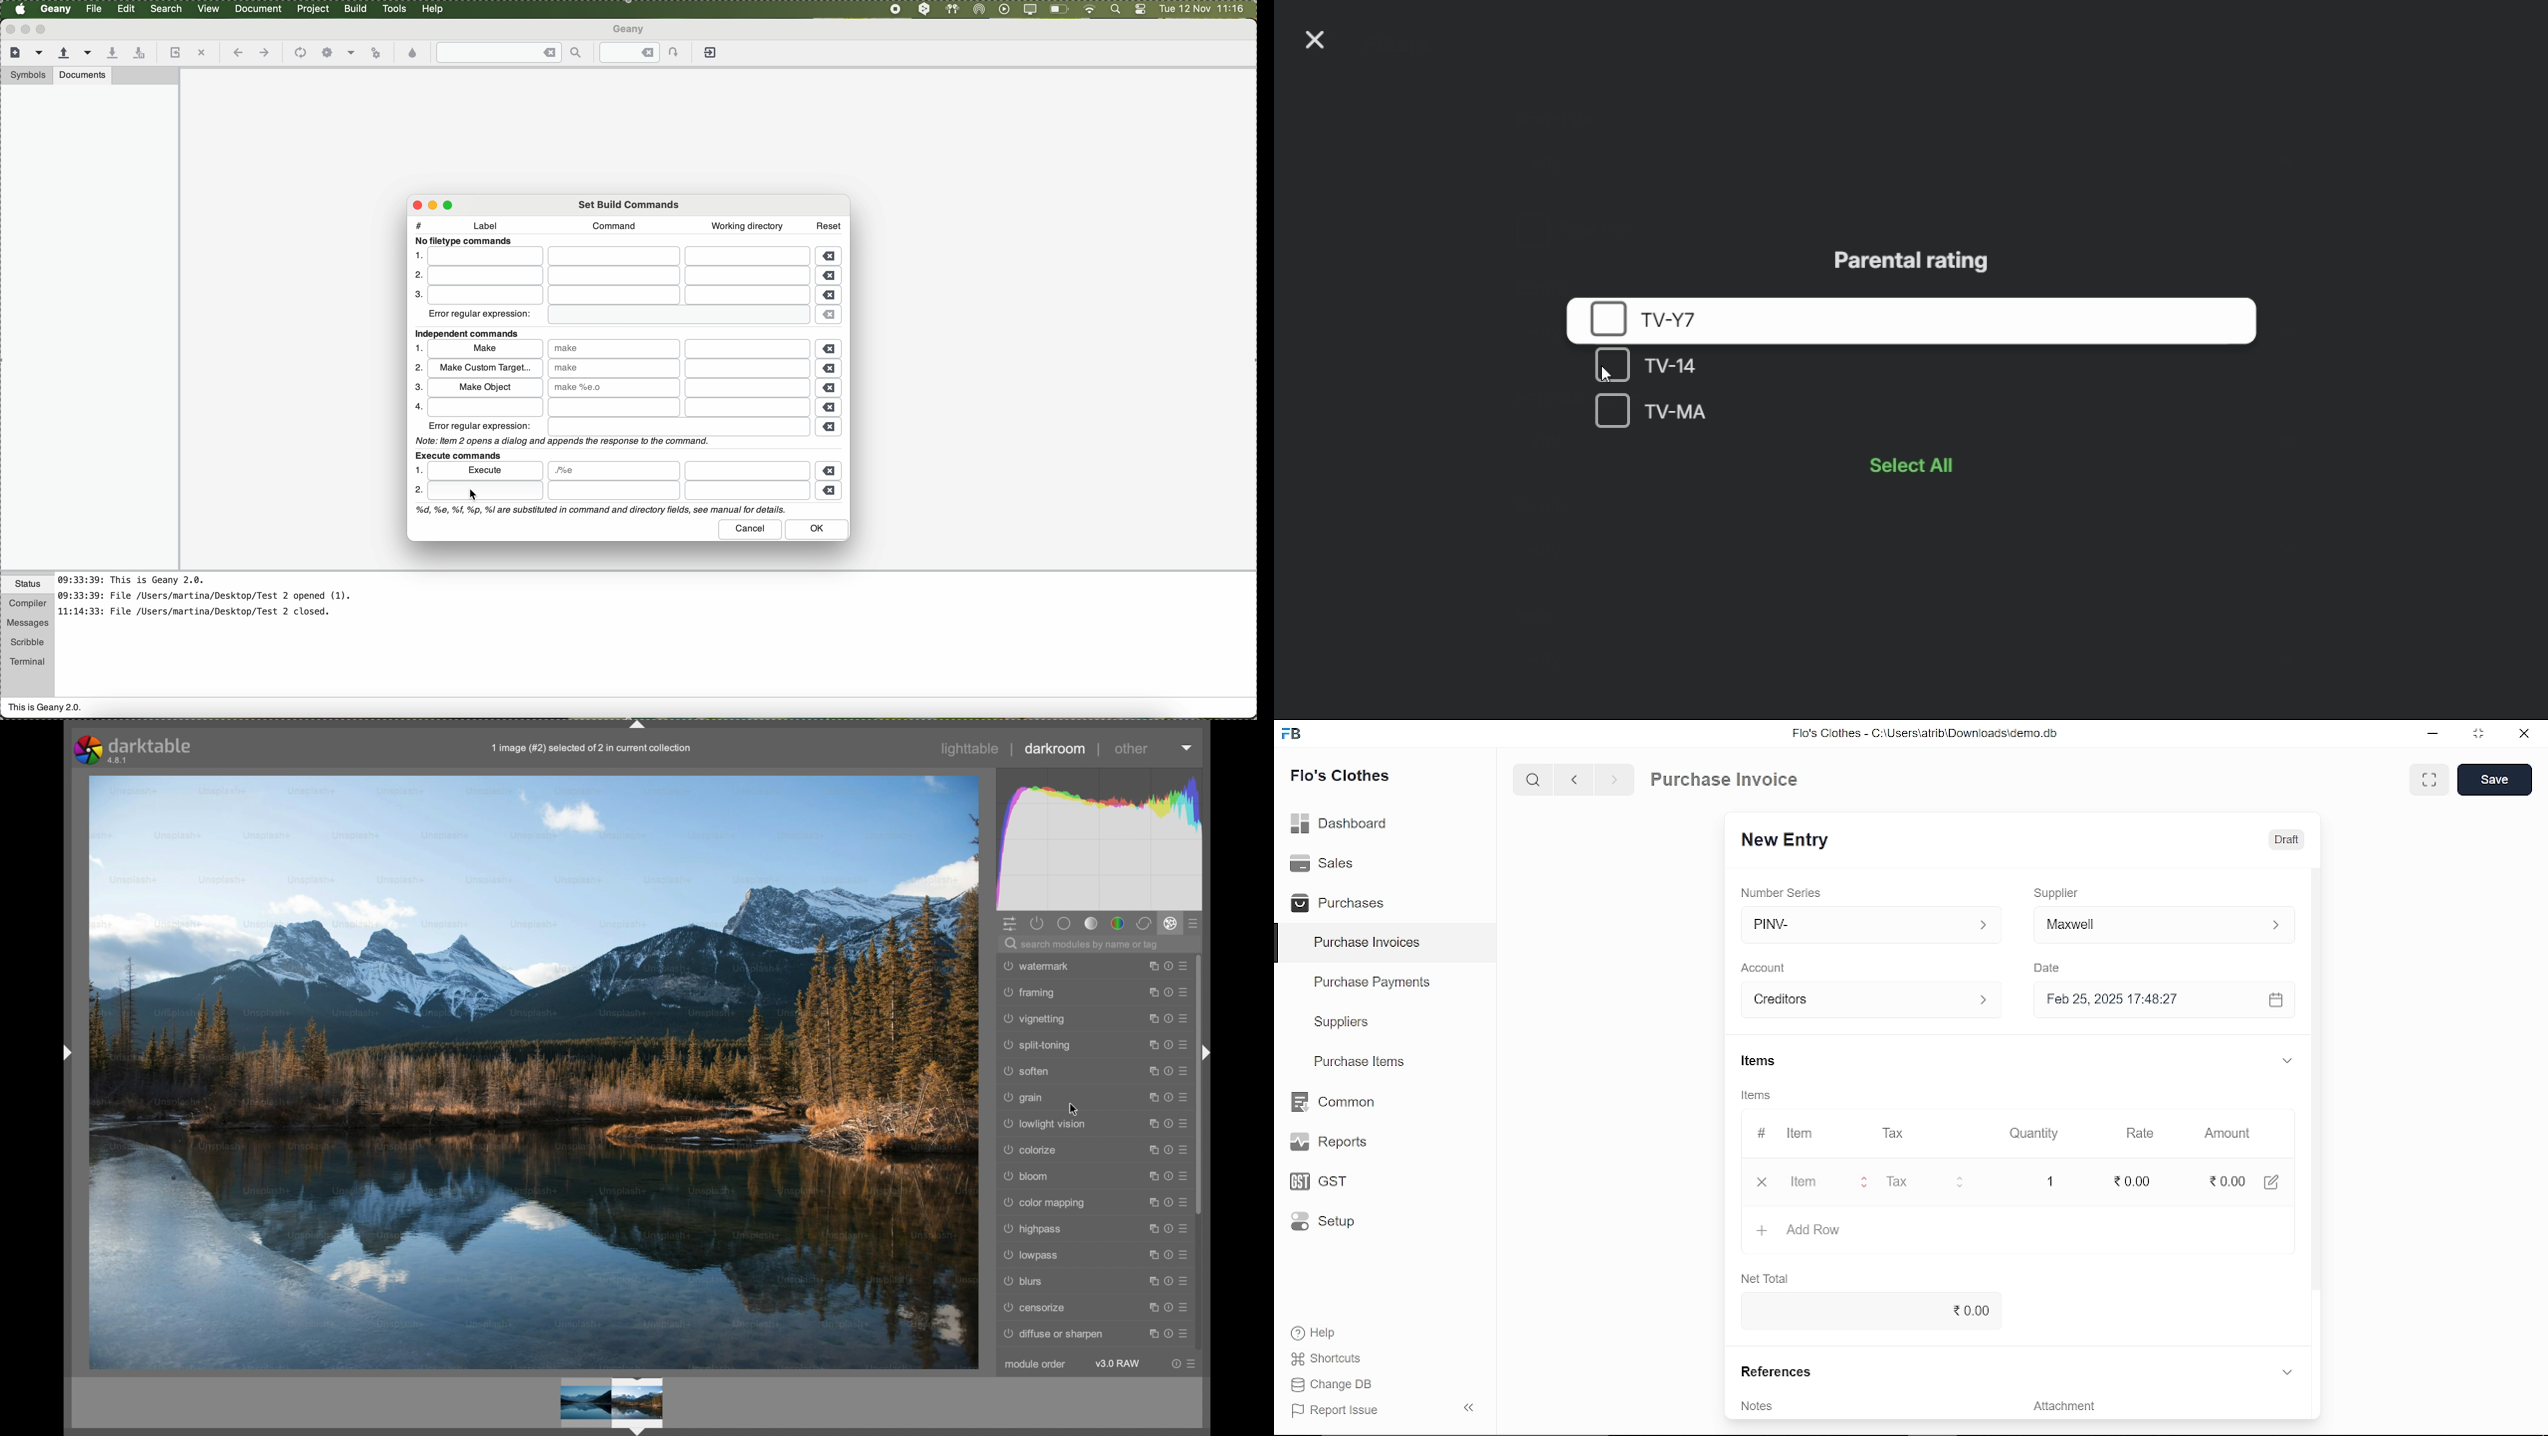 The image size is (2548, 1456). I want to click on Draft, so click(2286, 840).